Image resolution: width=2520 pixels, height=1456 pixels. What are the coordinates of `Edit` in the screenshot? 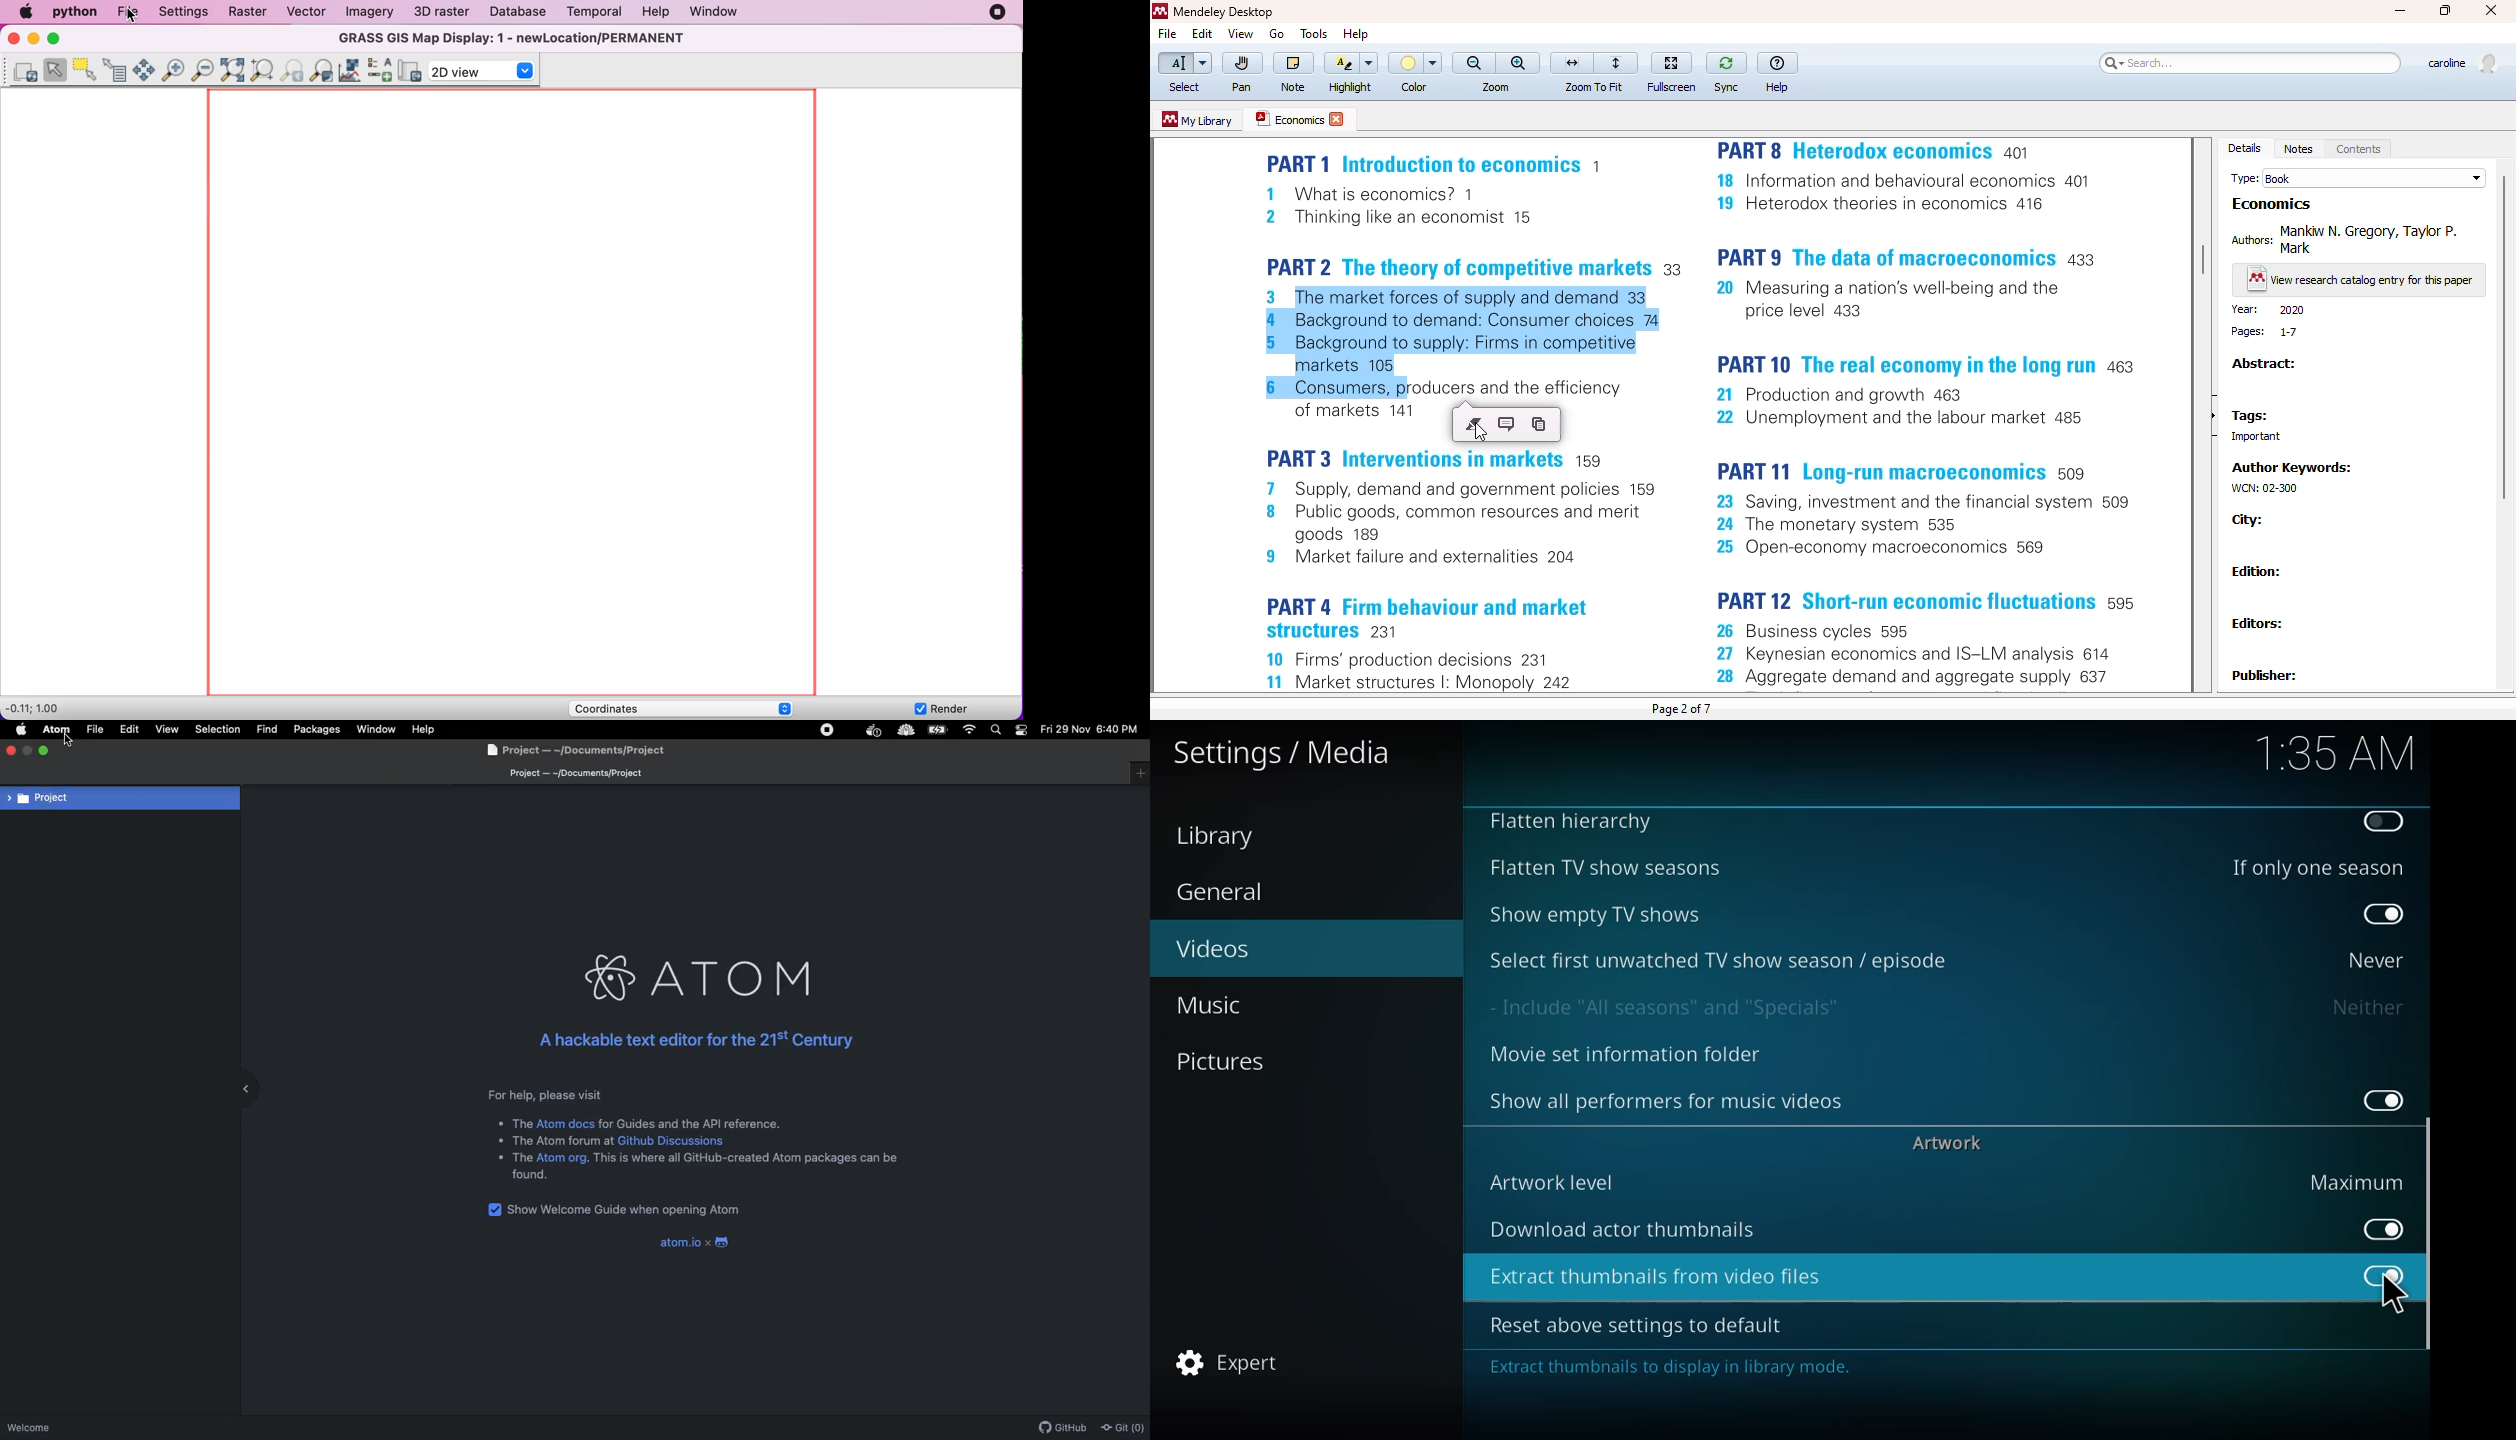 It's located at (130, 729).